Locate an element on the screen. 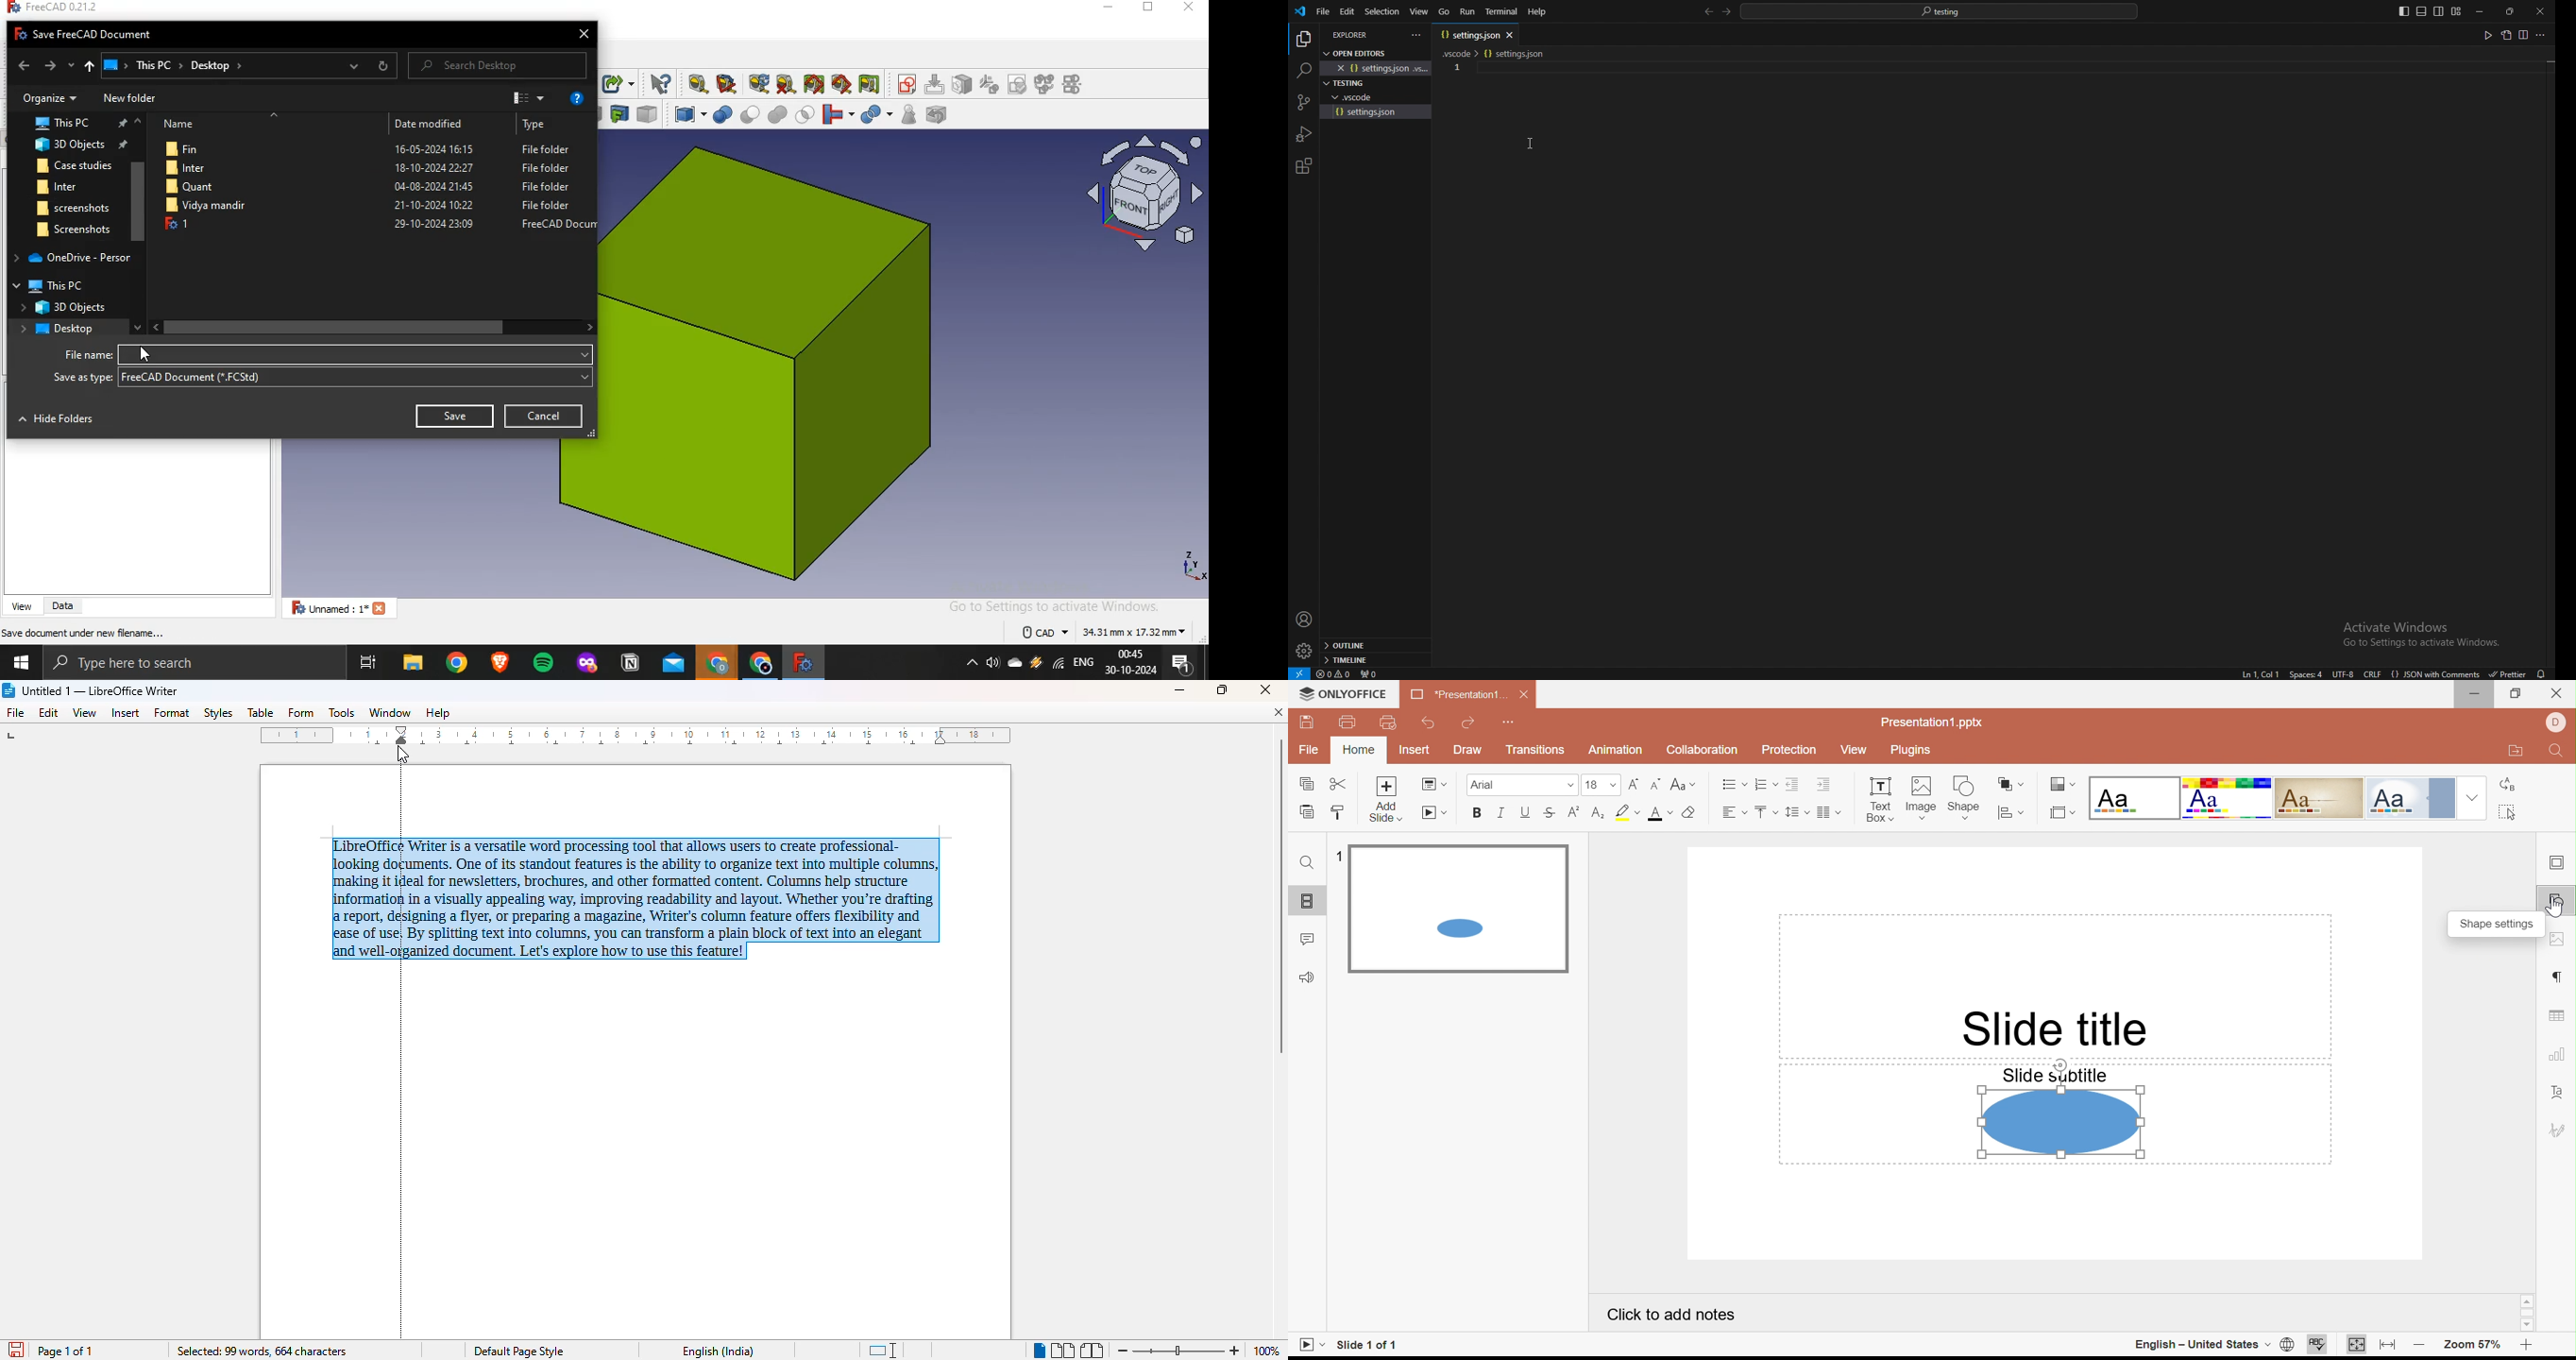 The height and width of the screenshot is (1372, 2576). Spell checking is located at coordinates (2319, 1345).